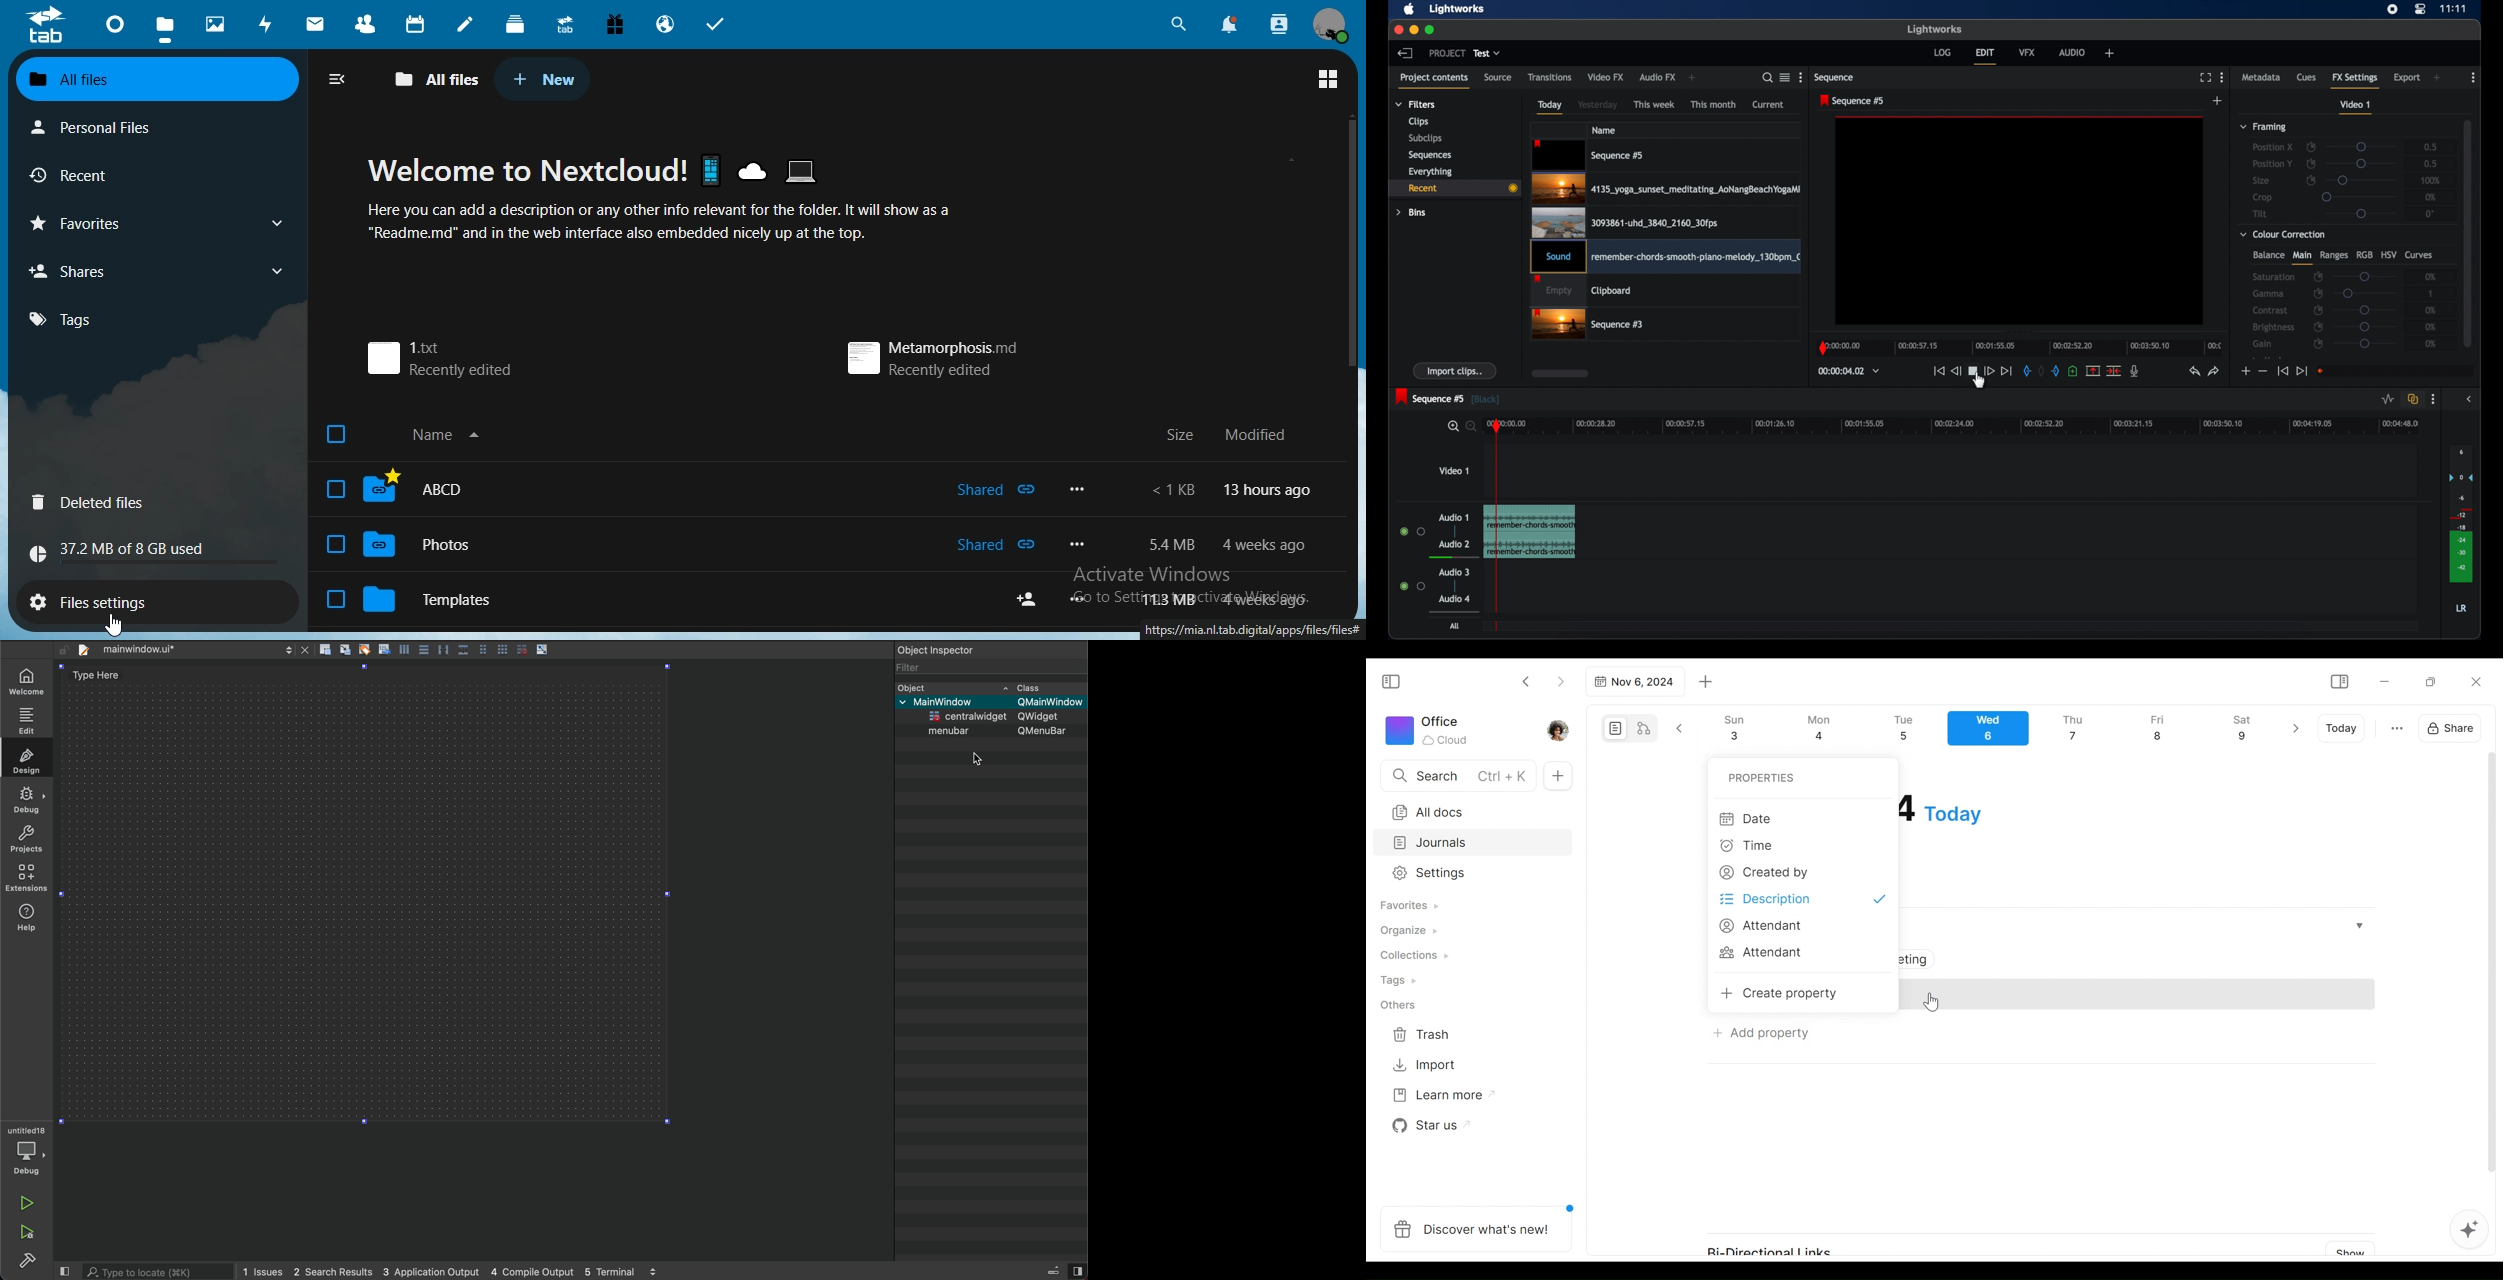 The height and width of the screenshot is (1288, 2520). I want to click on filters, so click(1416, 104).